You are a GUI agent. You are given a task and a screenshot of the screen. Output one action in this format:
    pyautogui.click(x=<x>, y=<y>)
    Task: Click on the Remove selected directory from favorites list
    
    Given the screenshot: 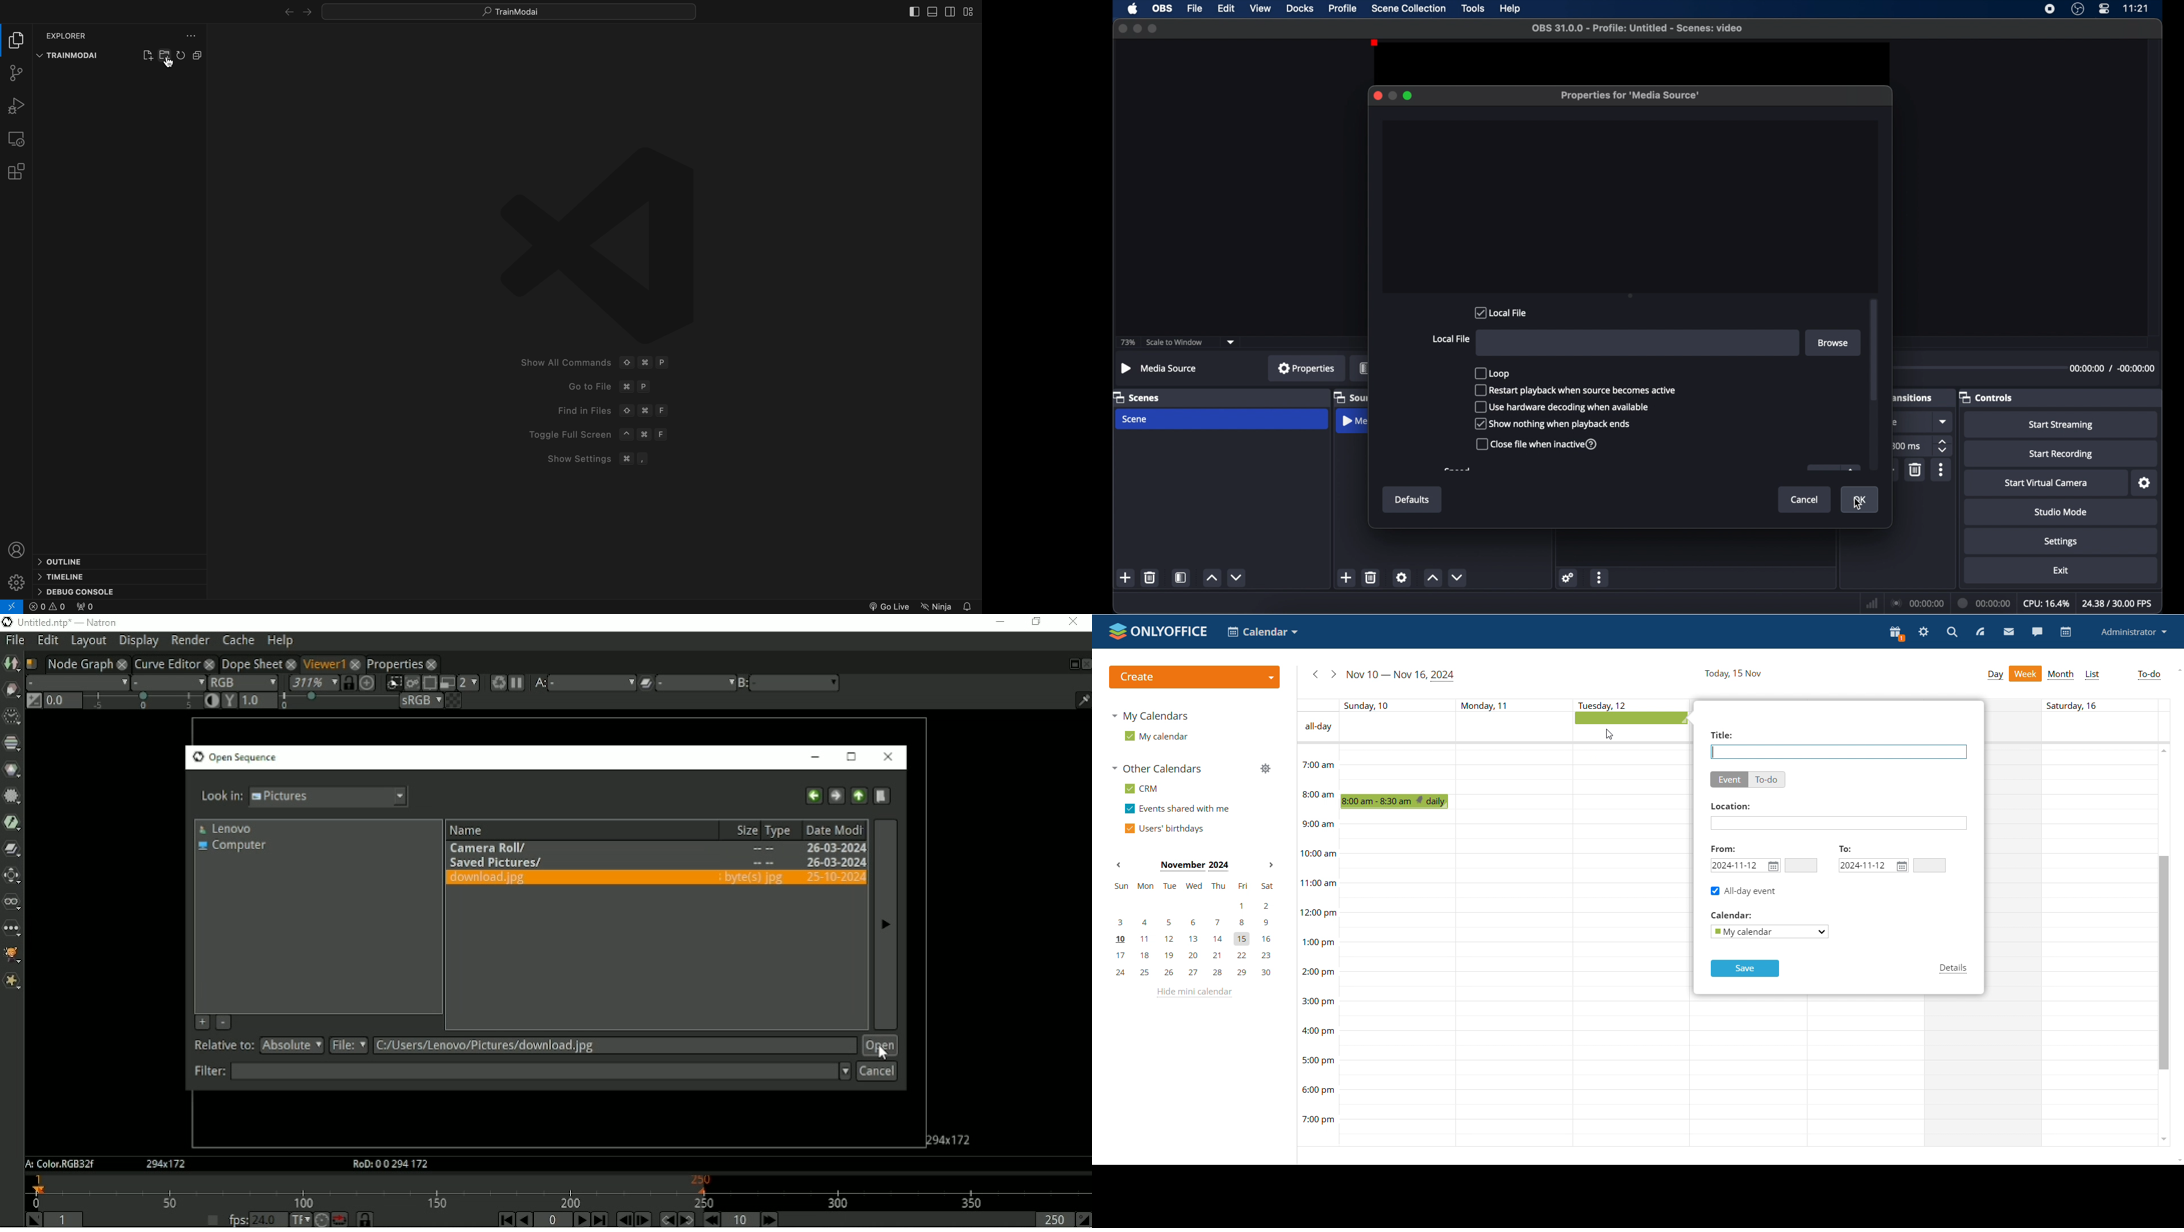 What is the action you would take?
    pyautogui.click(x=224, y=1022)
    